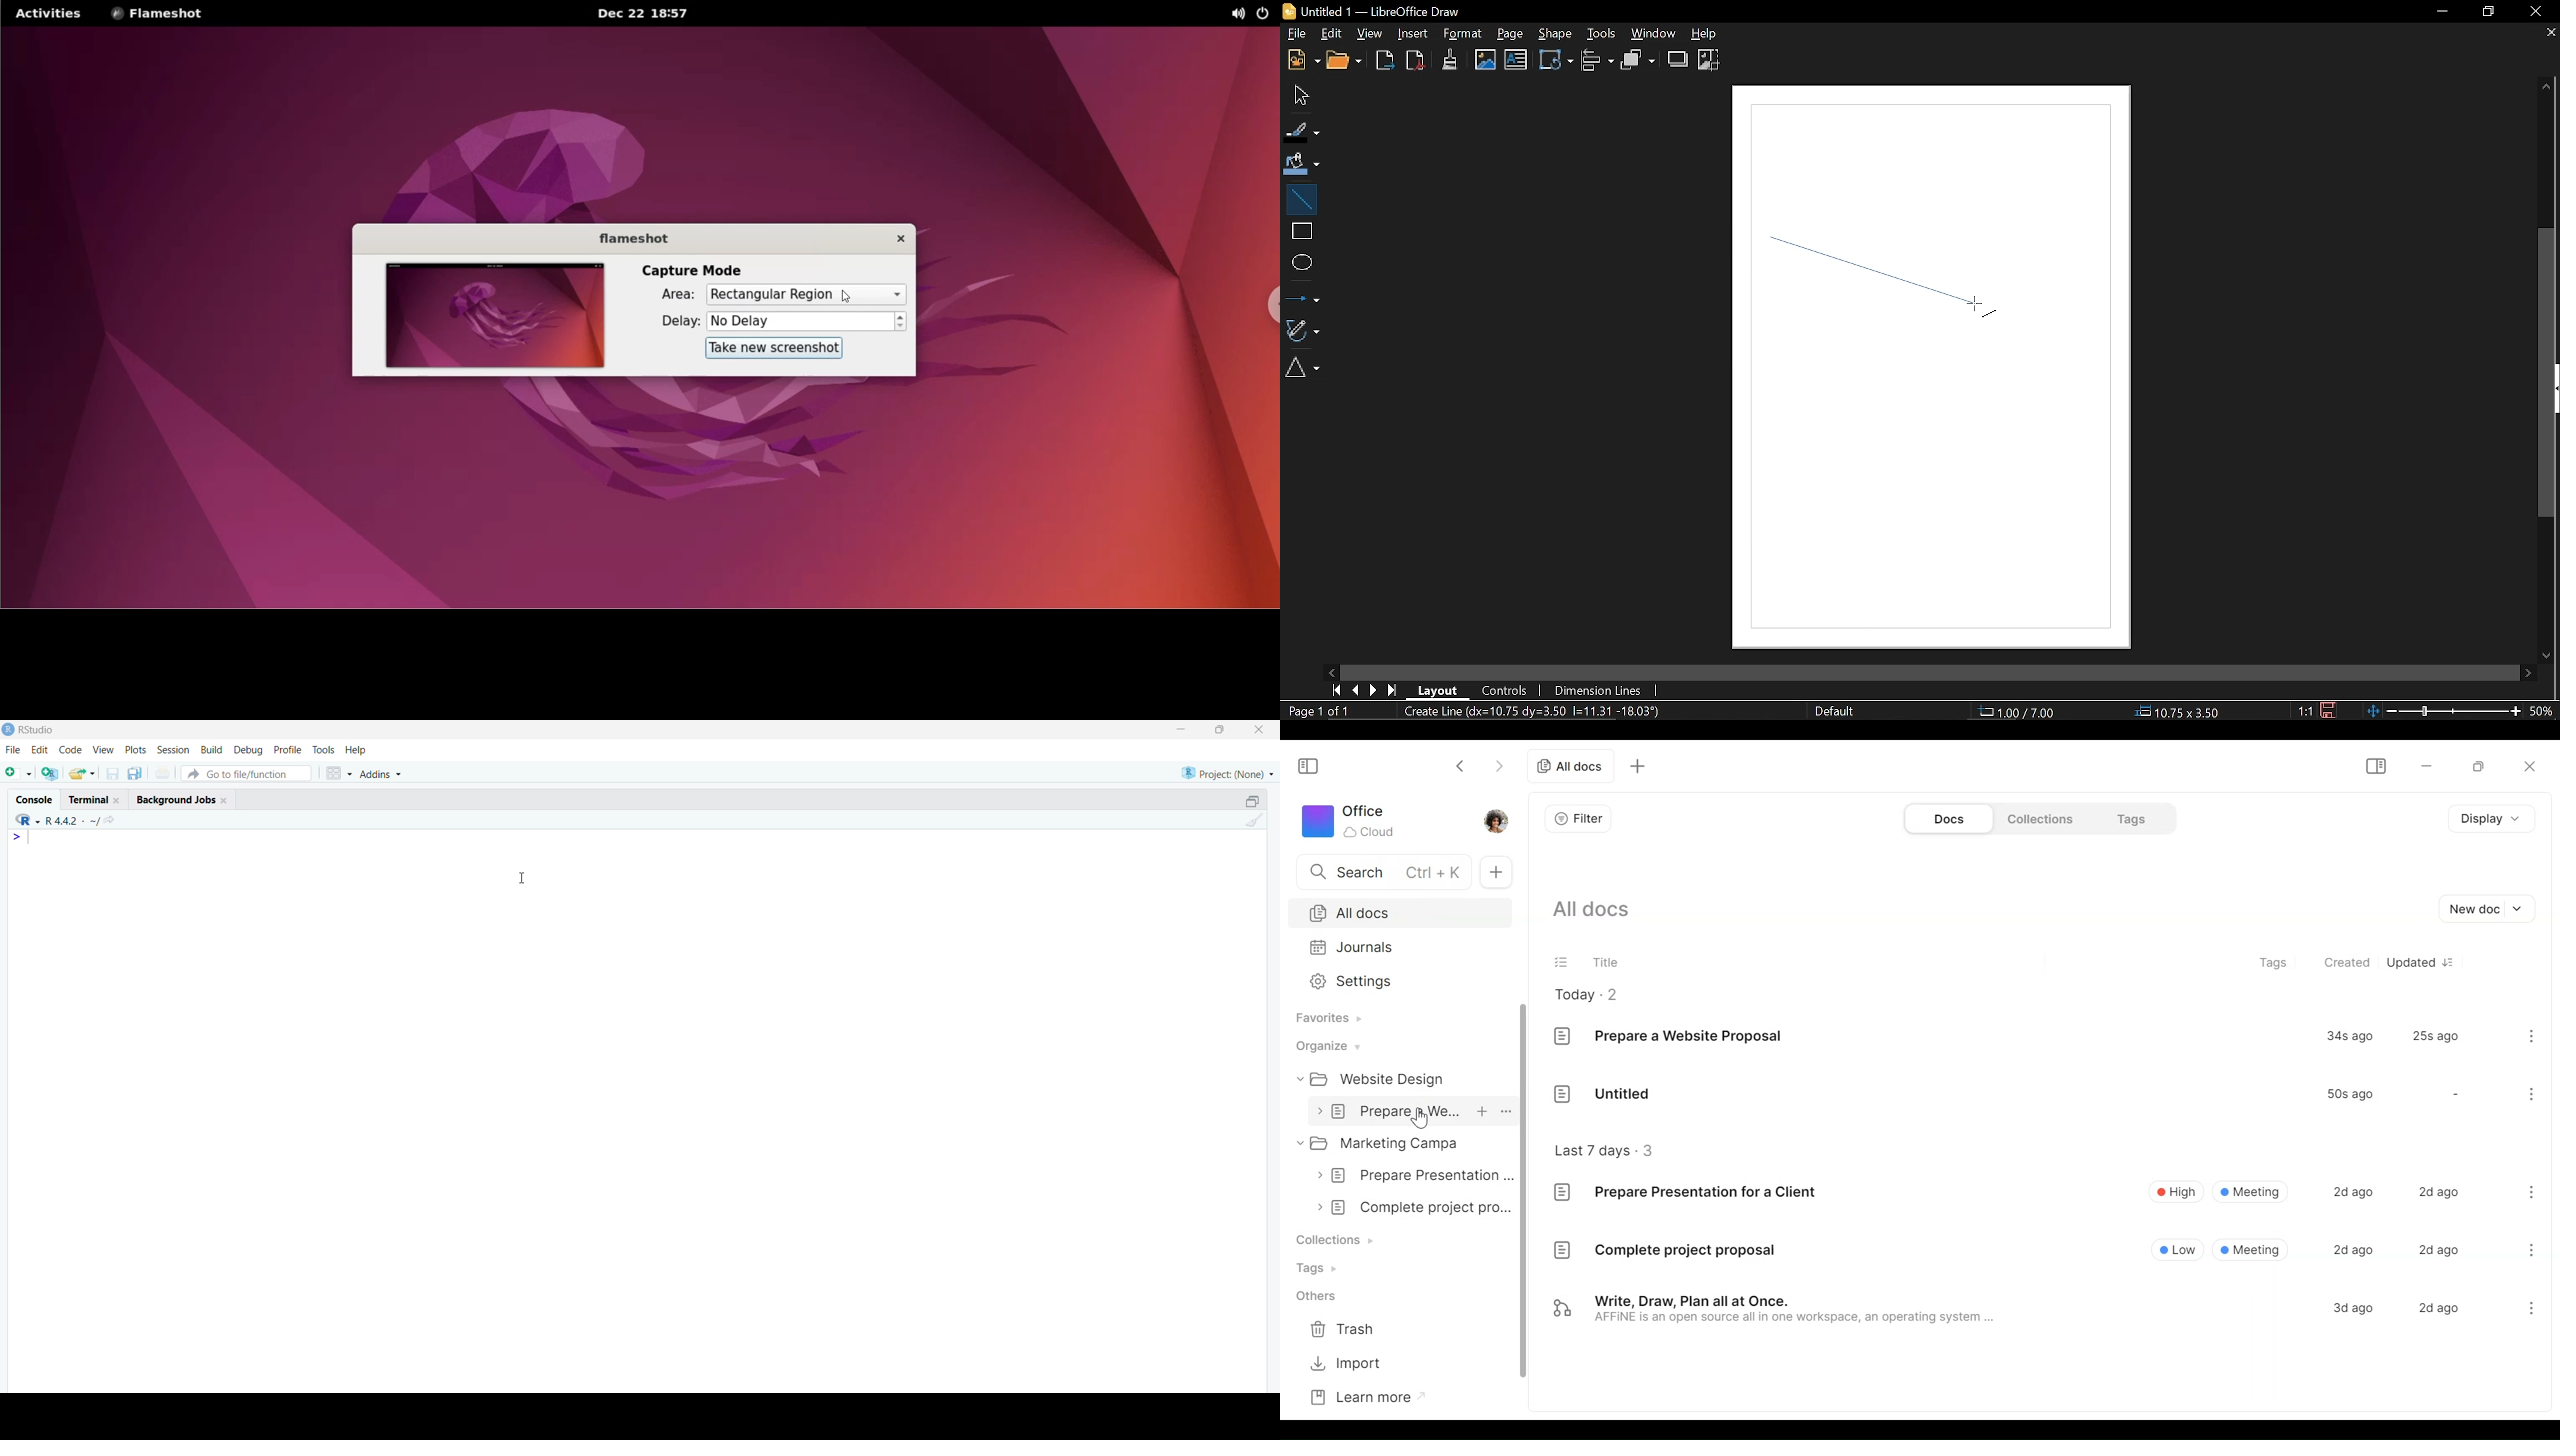  I want to click on (un)select, so click(1559, 963).